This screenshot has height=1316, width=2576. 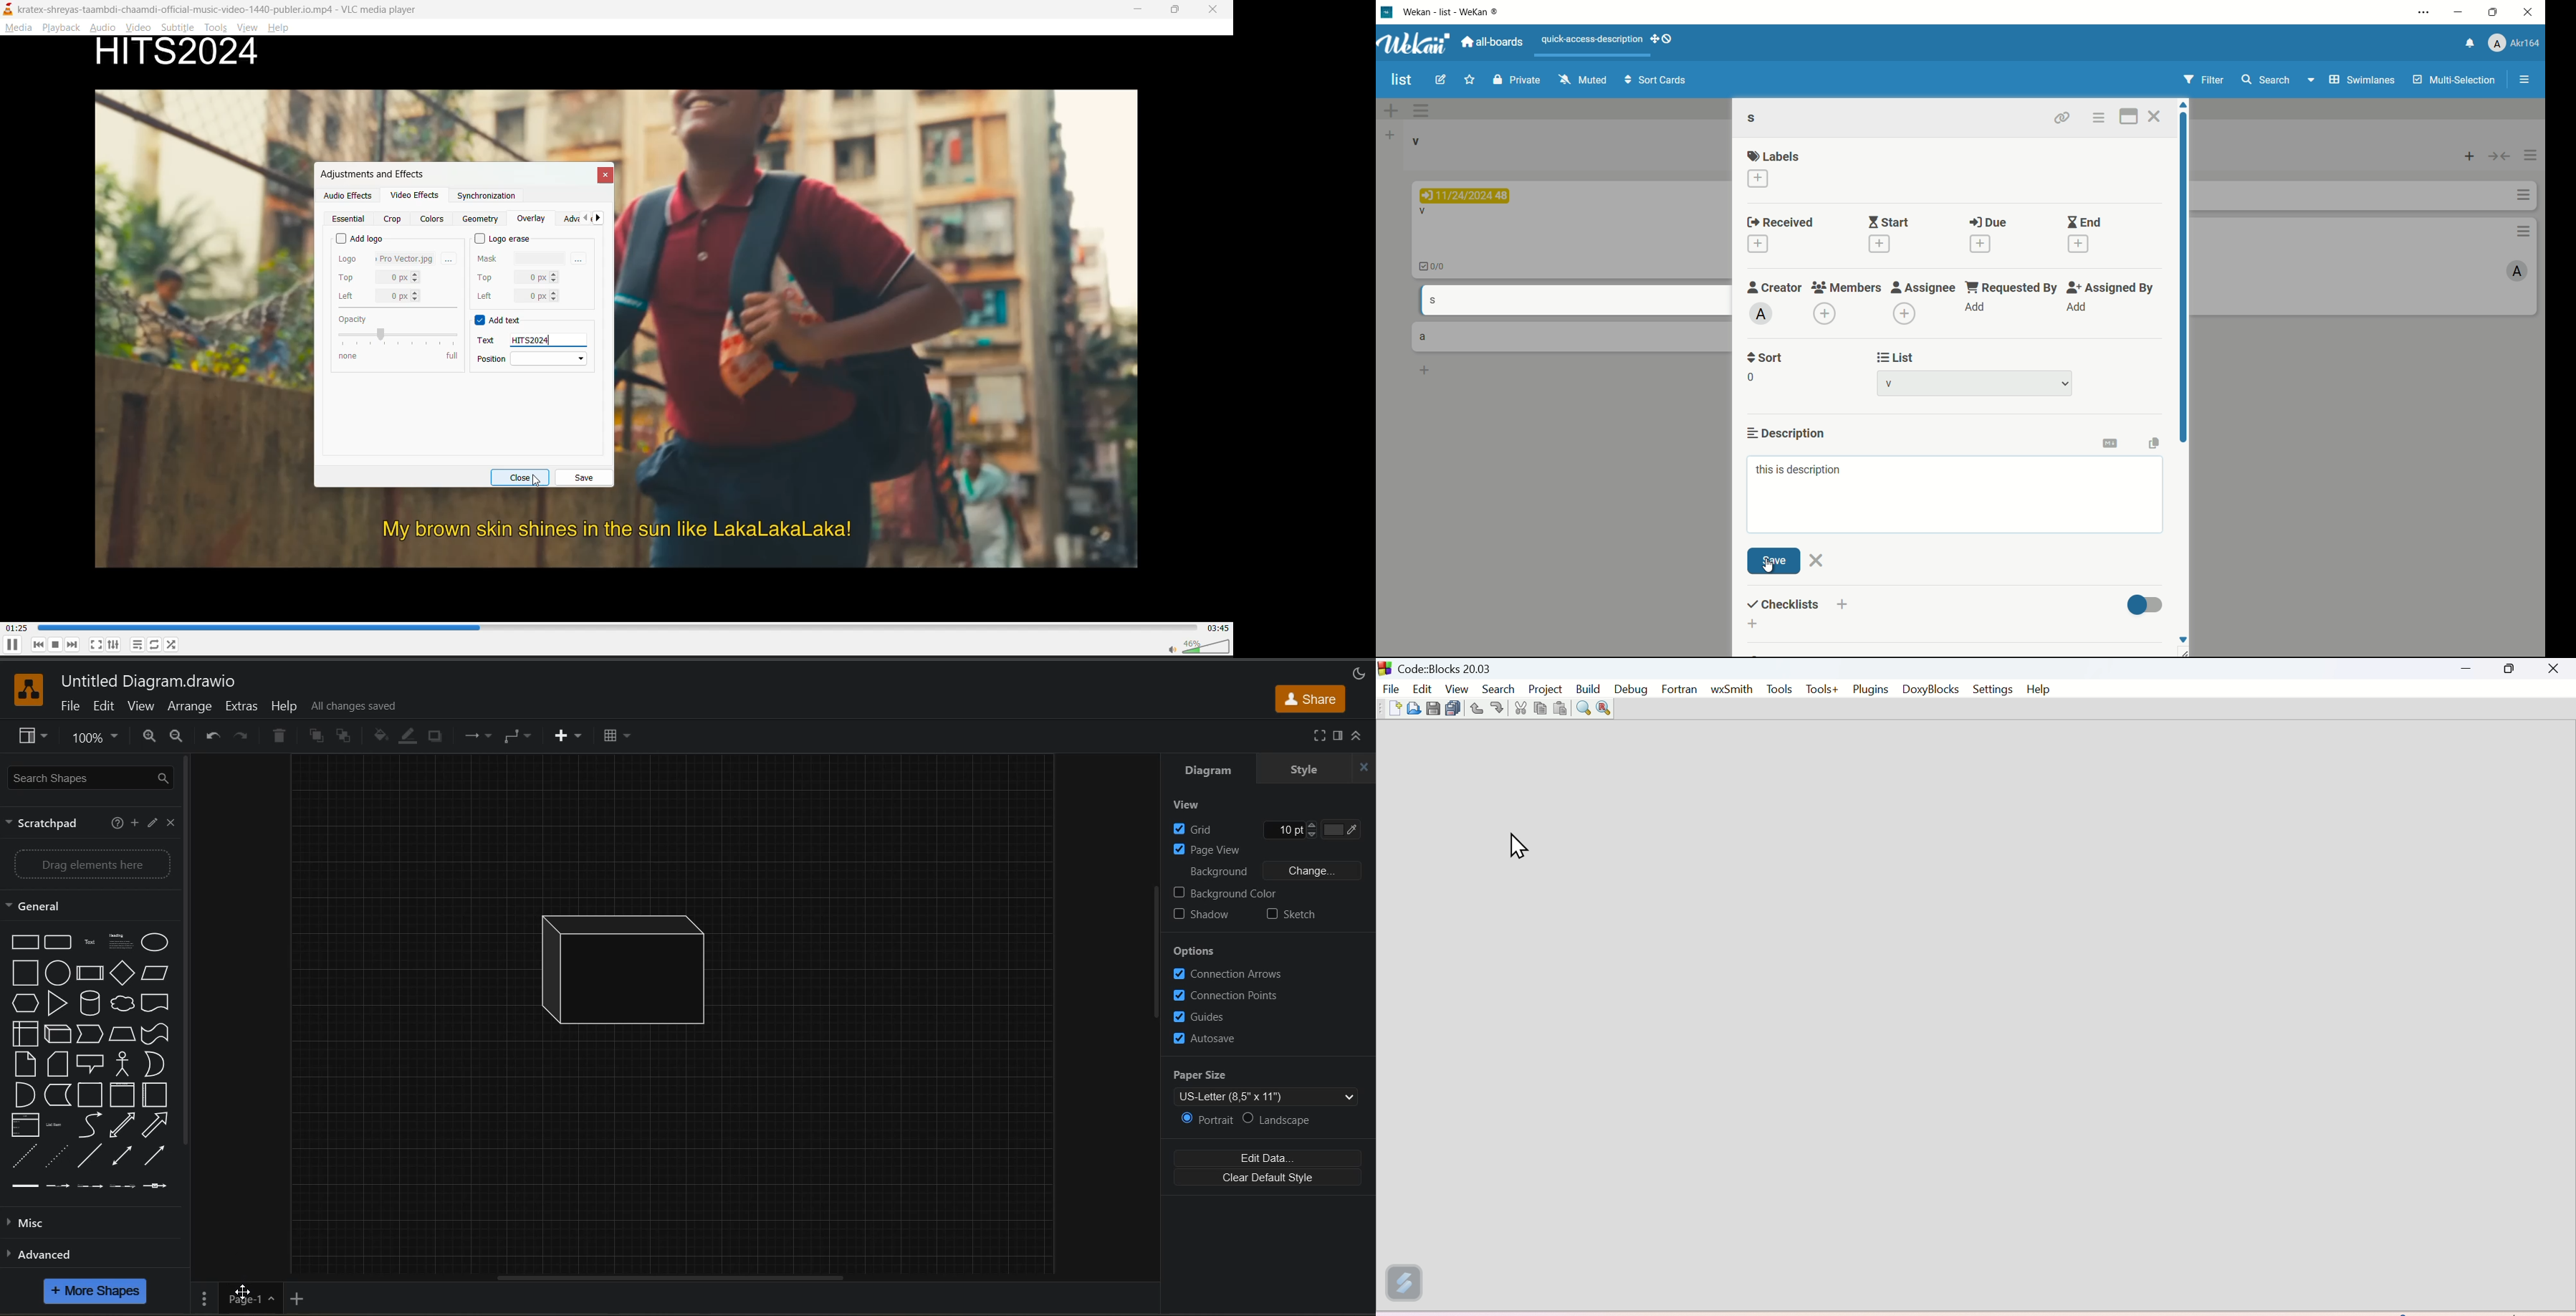 I want to click on pause, so click(x=12, y=646).